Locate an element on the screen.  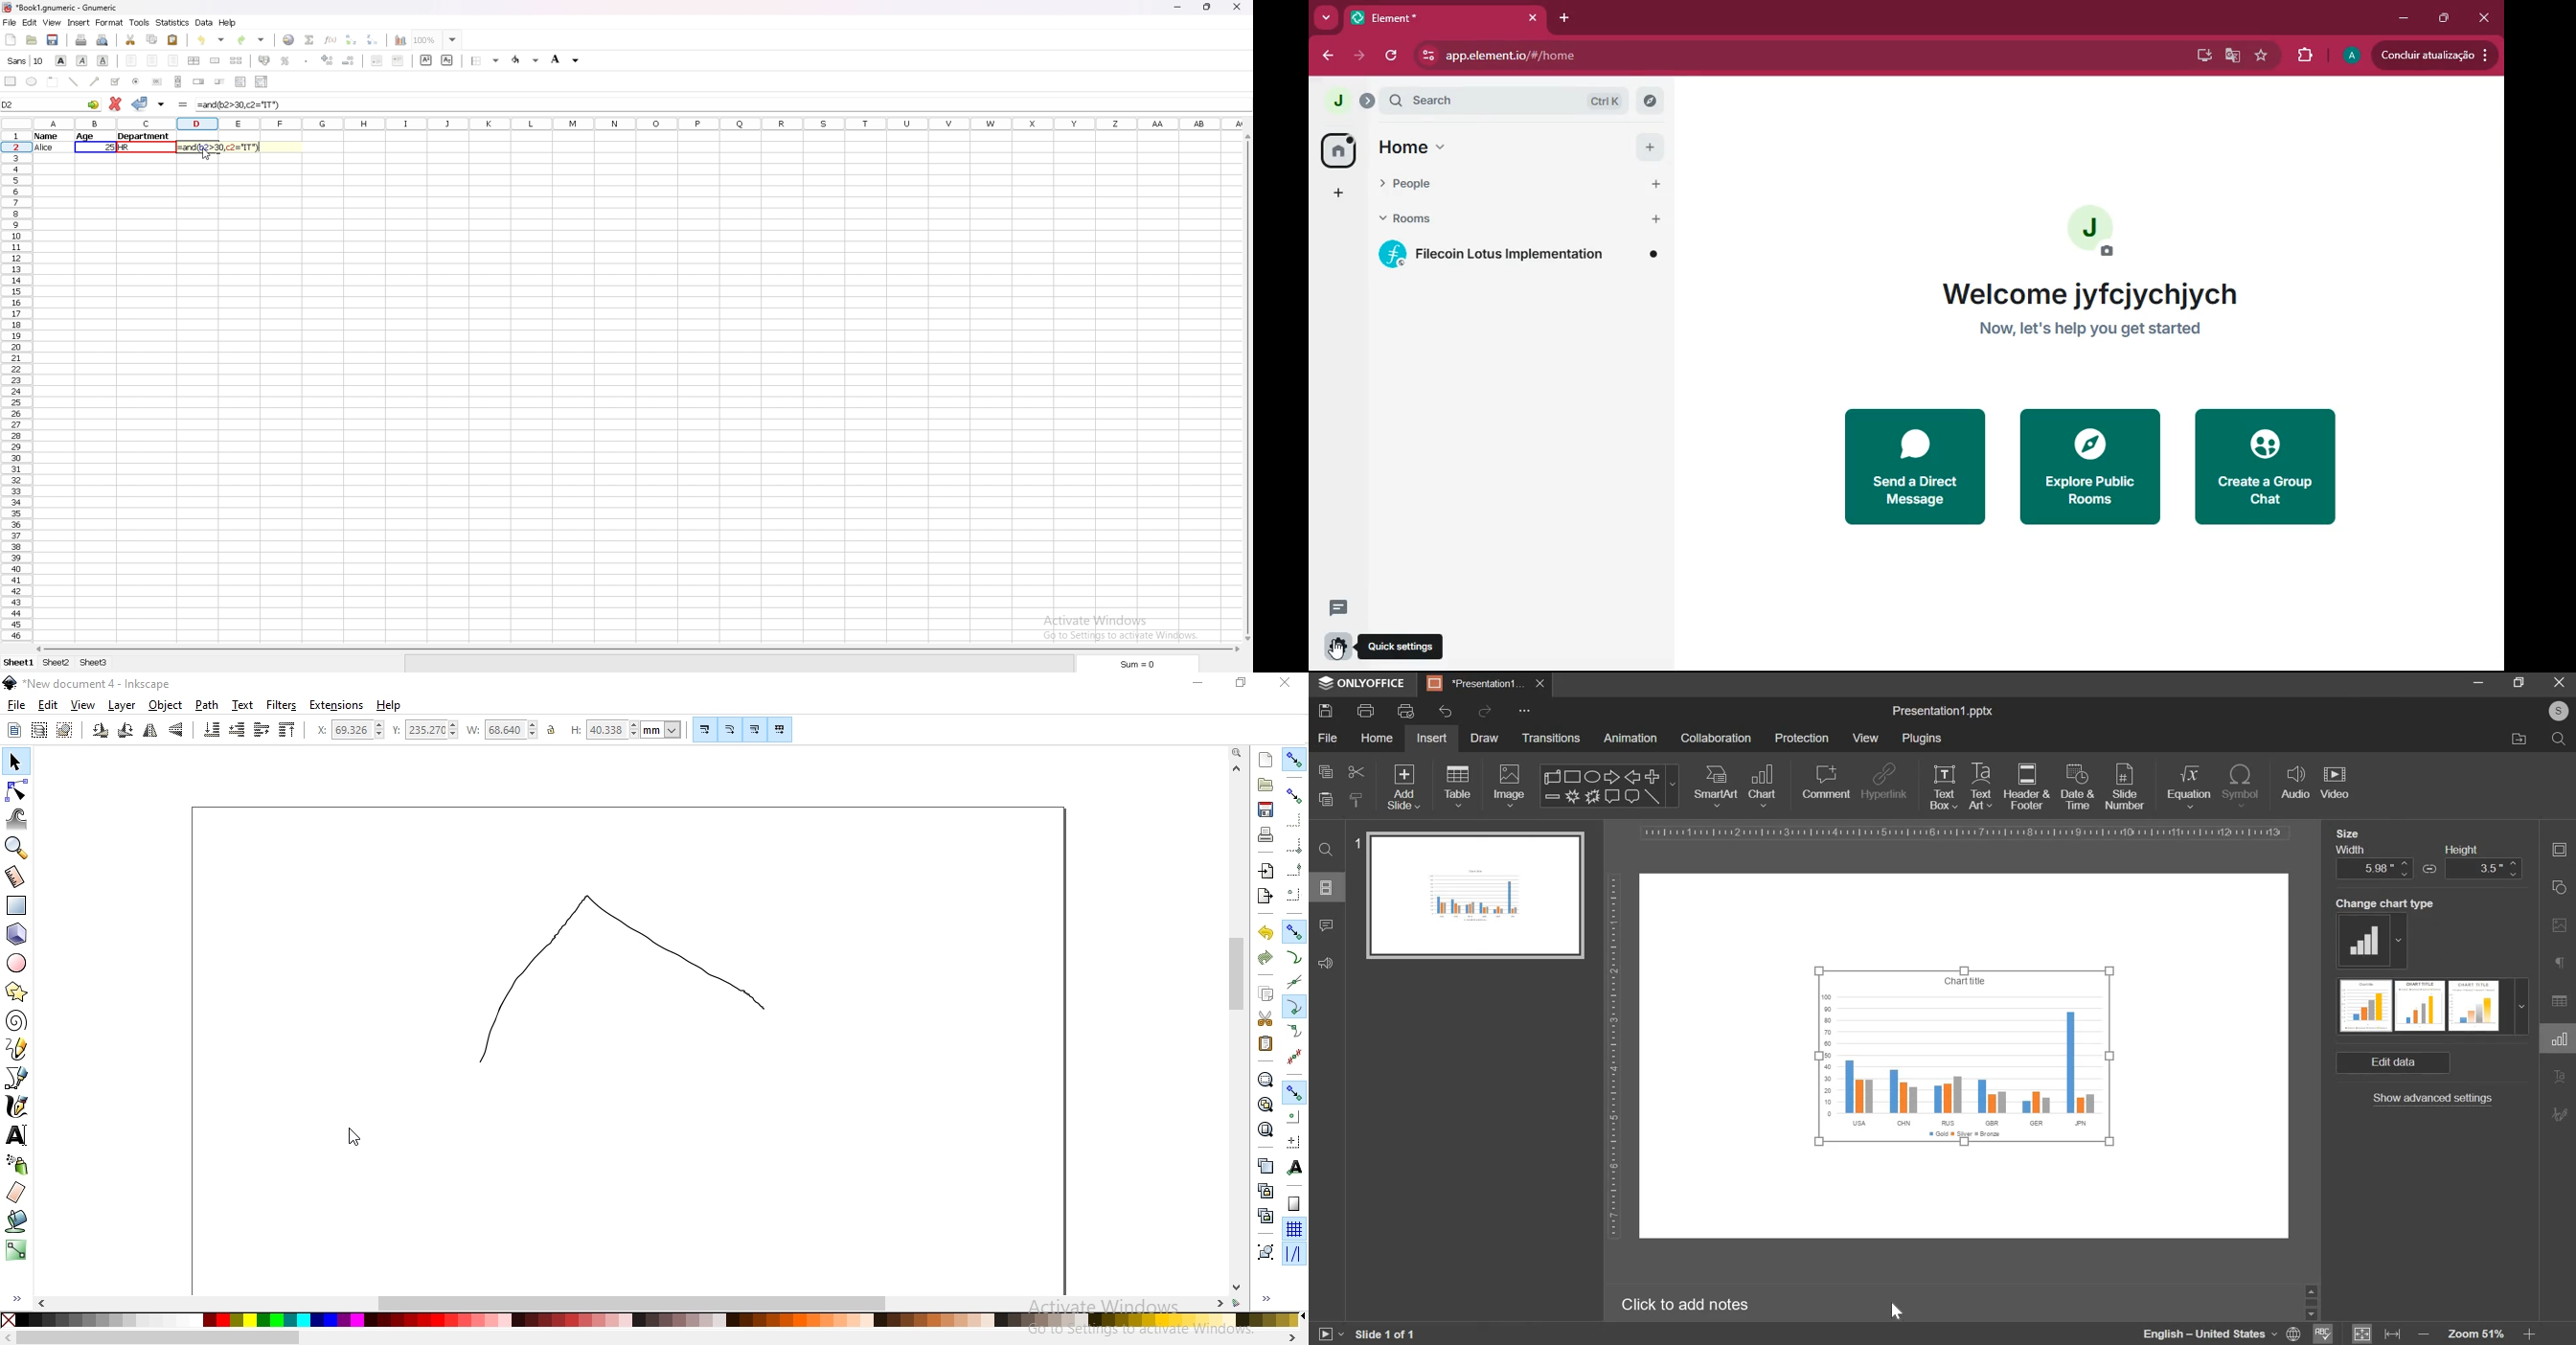
add room is located at coordinates (1658, 220).